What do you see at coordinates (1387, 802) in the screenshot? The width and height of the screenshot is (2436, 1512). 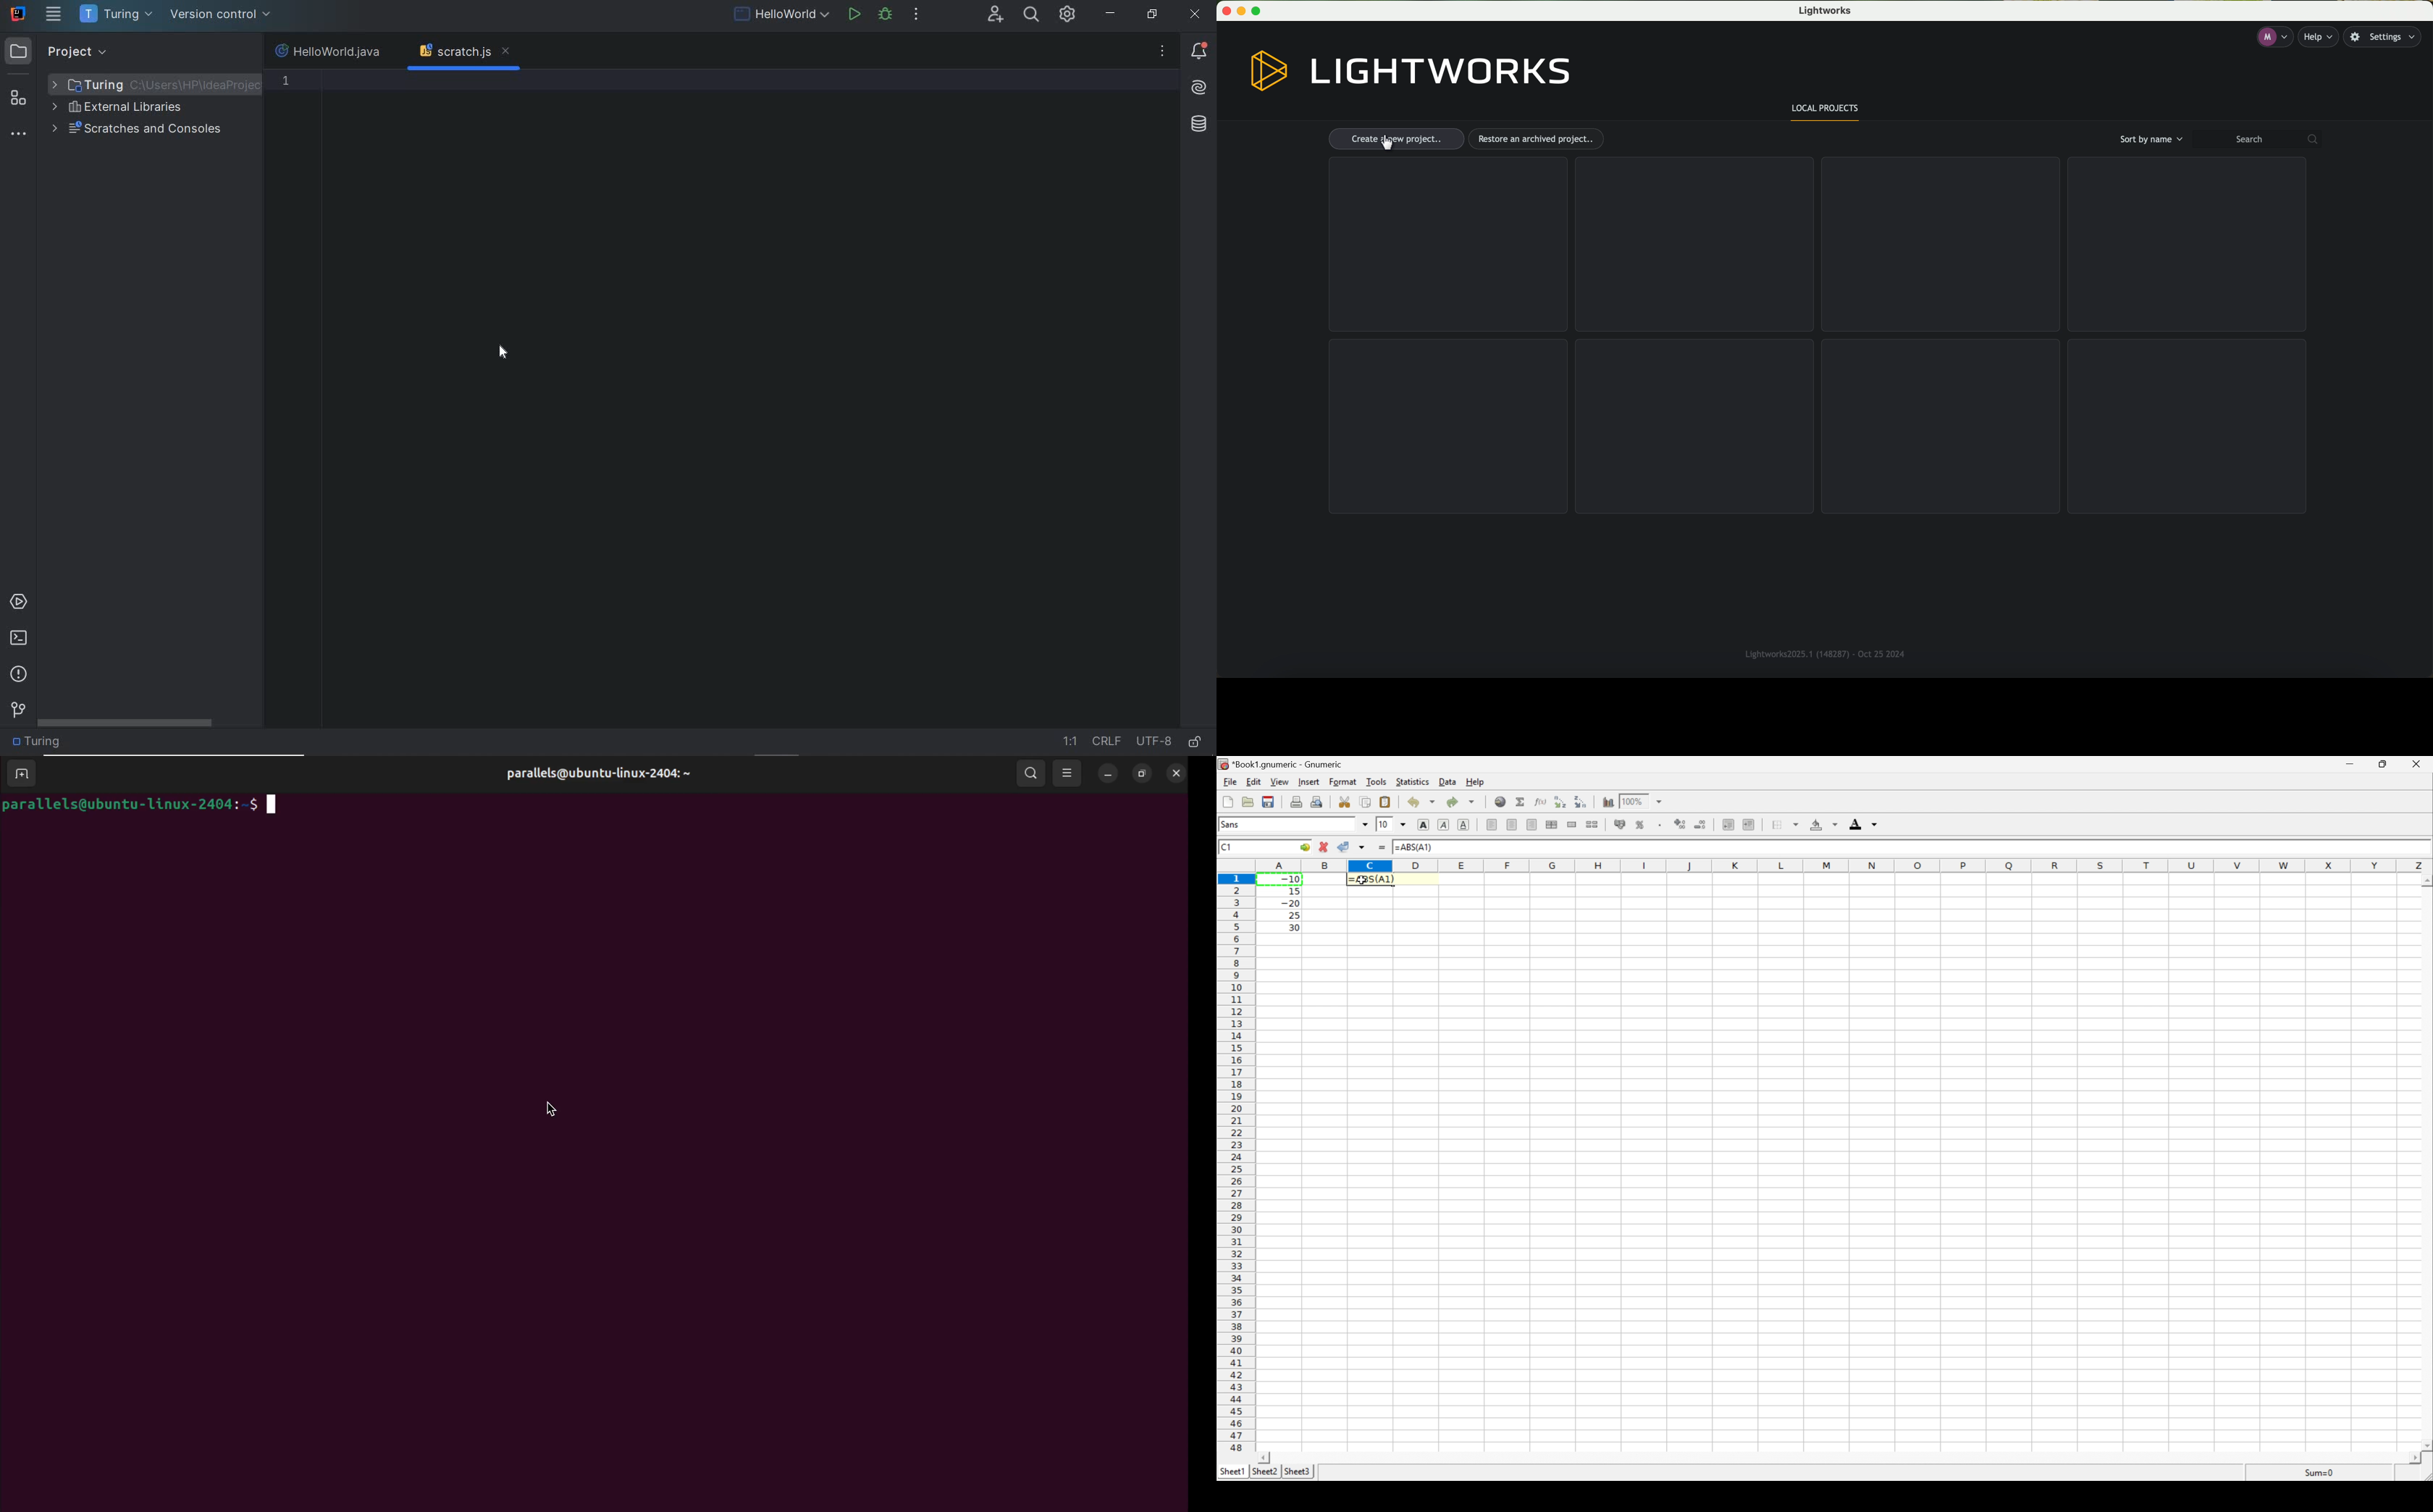 I see `Paste the clipboard` at bounding box center [1387, 802].